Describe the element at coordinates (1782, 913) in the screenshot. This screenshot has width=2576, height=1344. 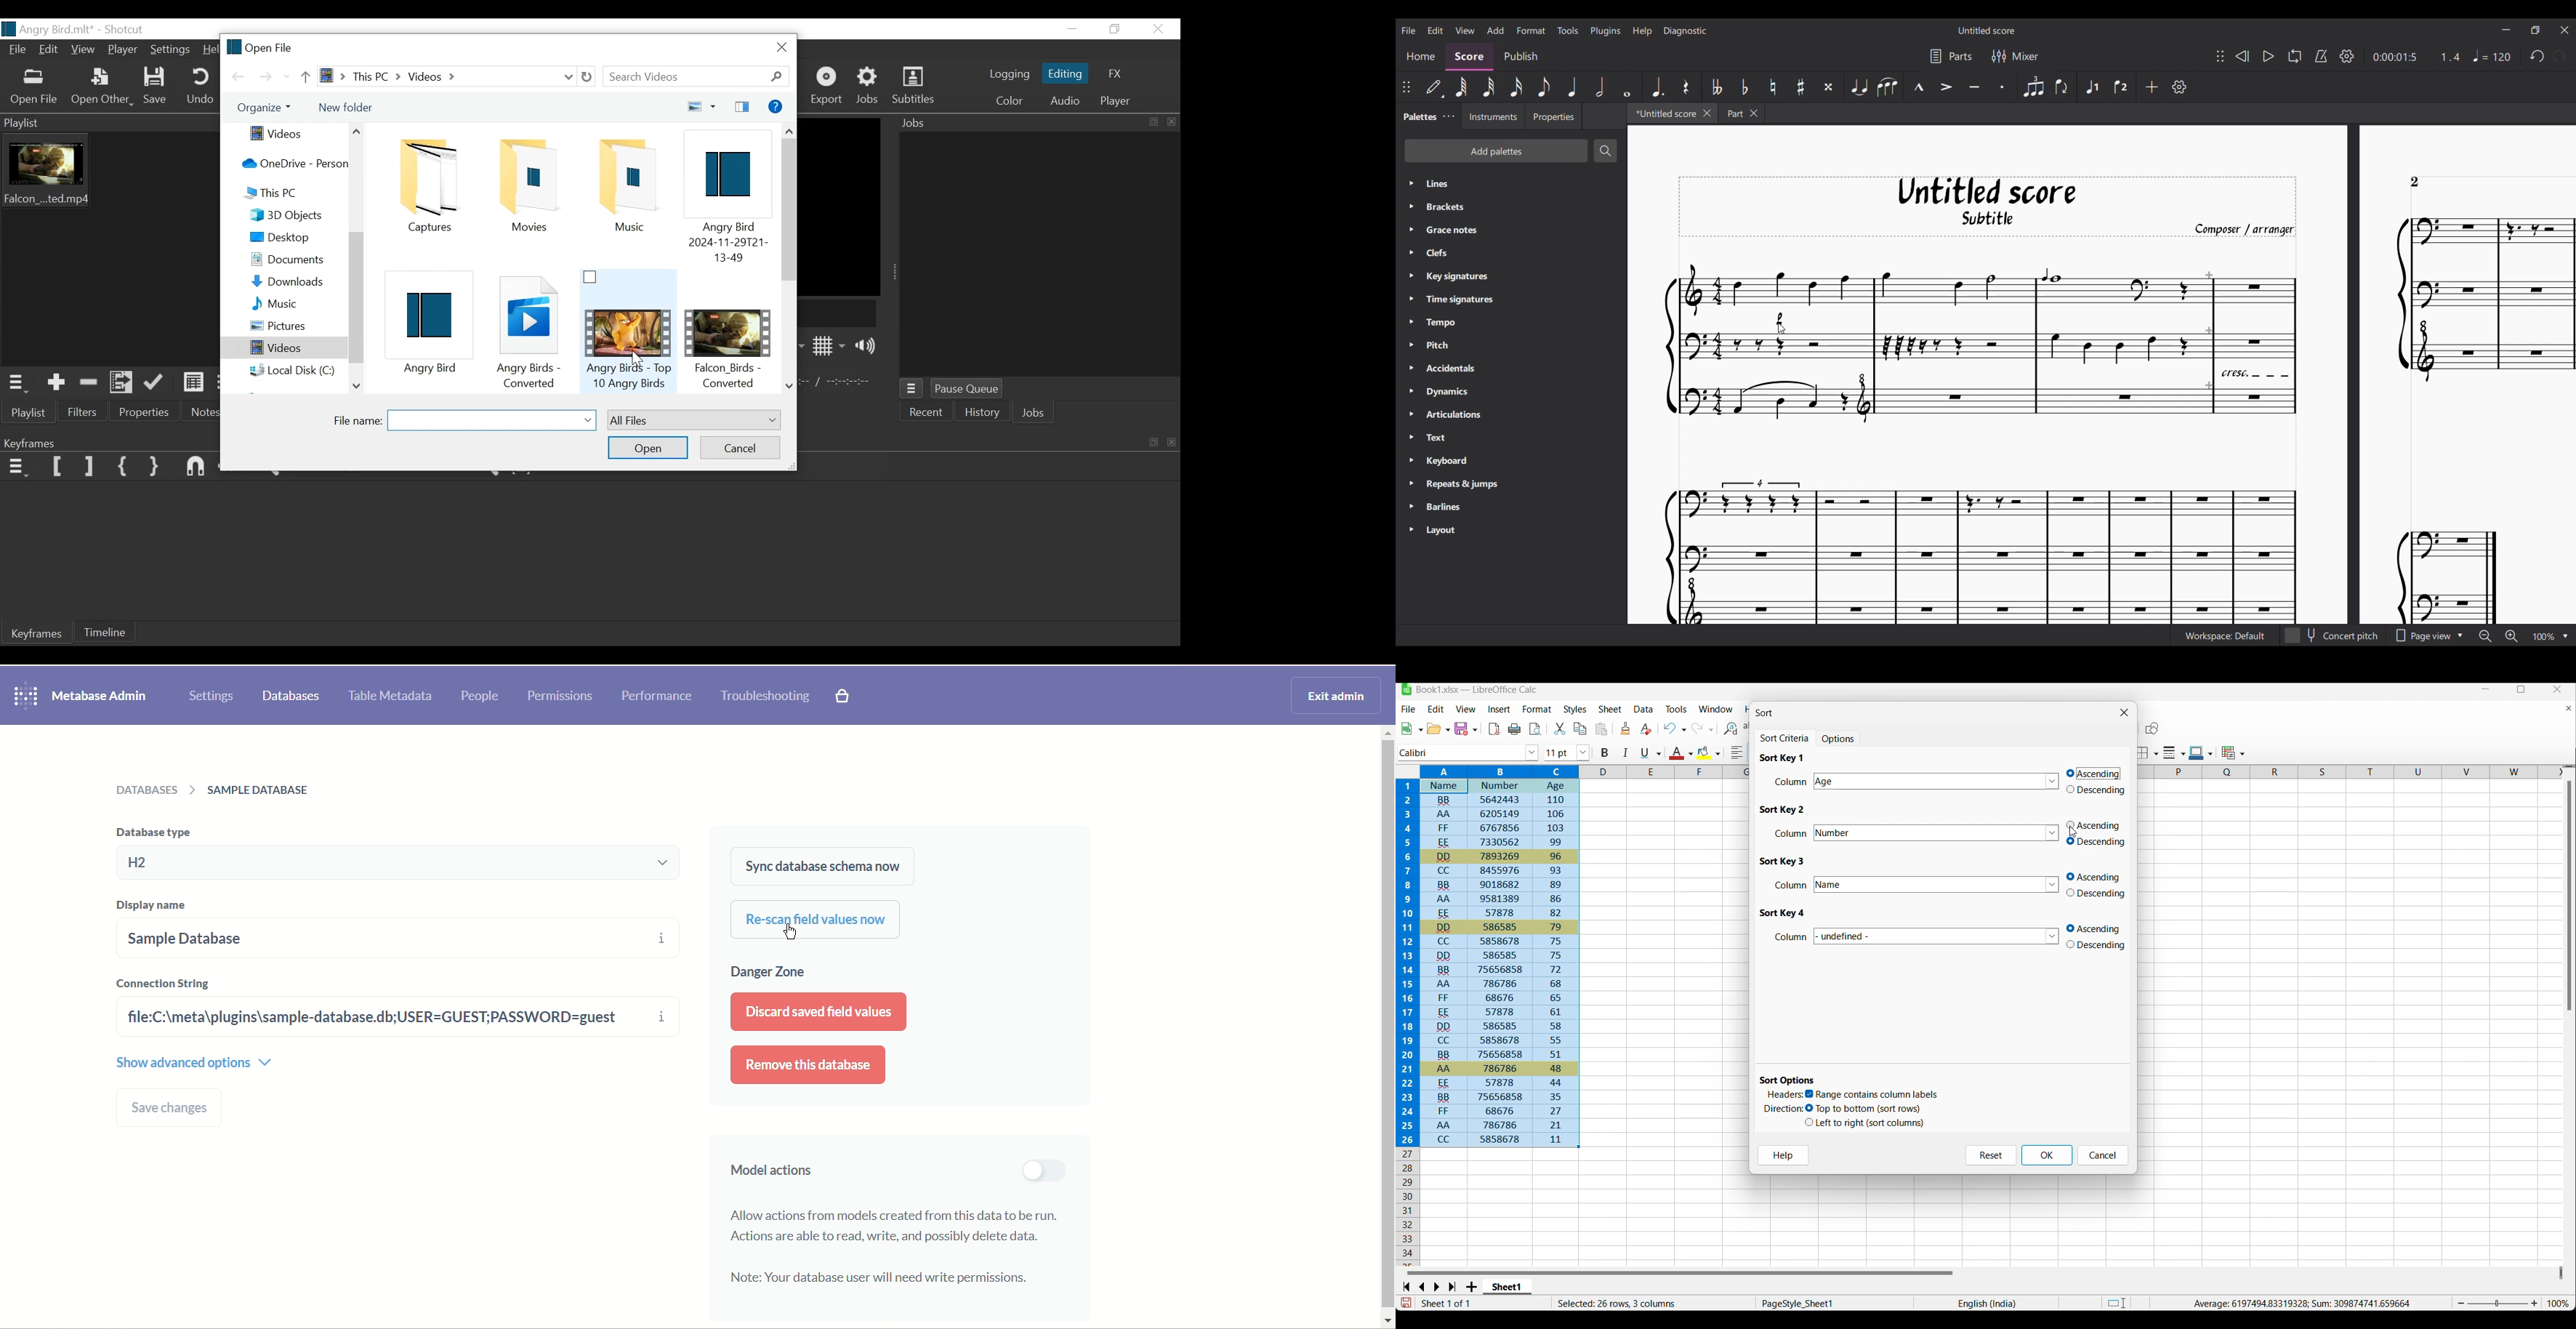
I see `Sort 4` at that location.